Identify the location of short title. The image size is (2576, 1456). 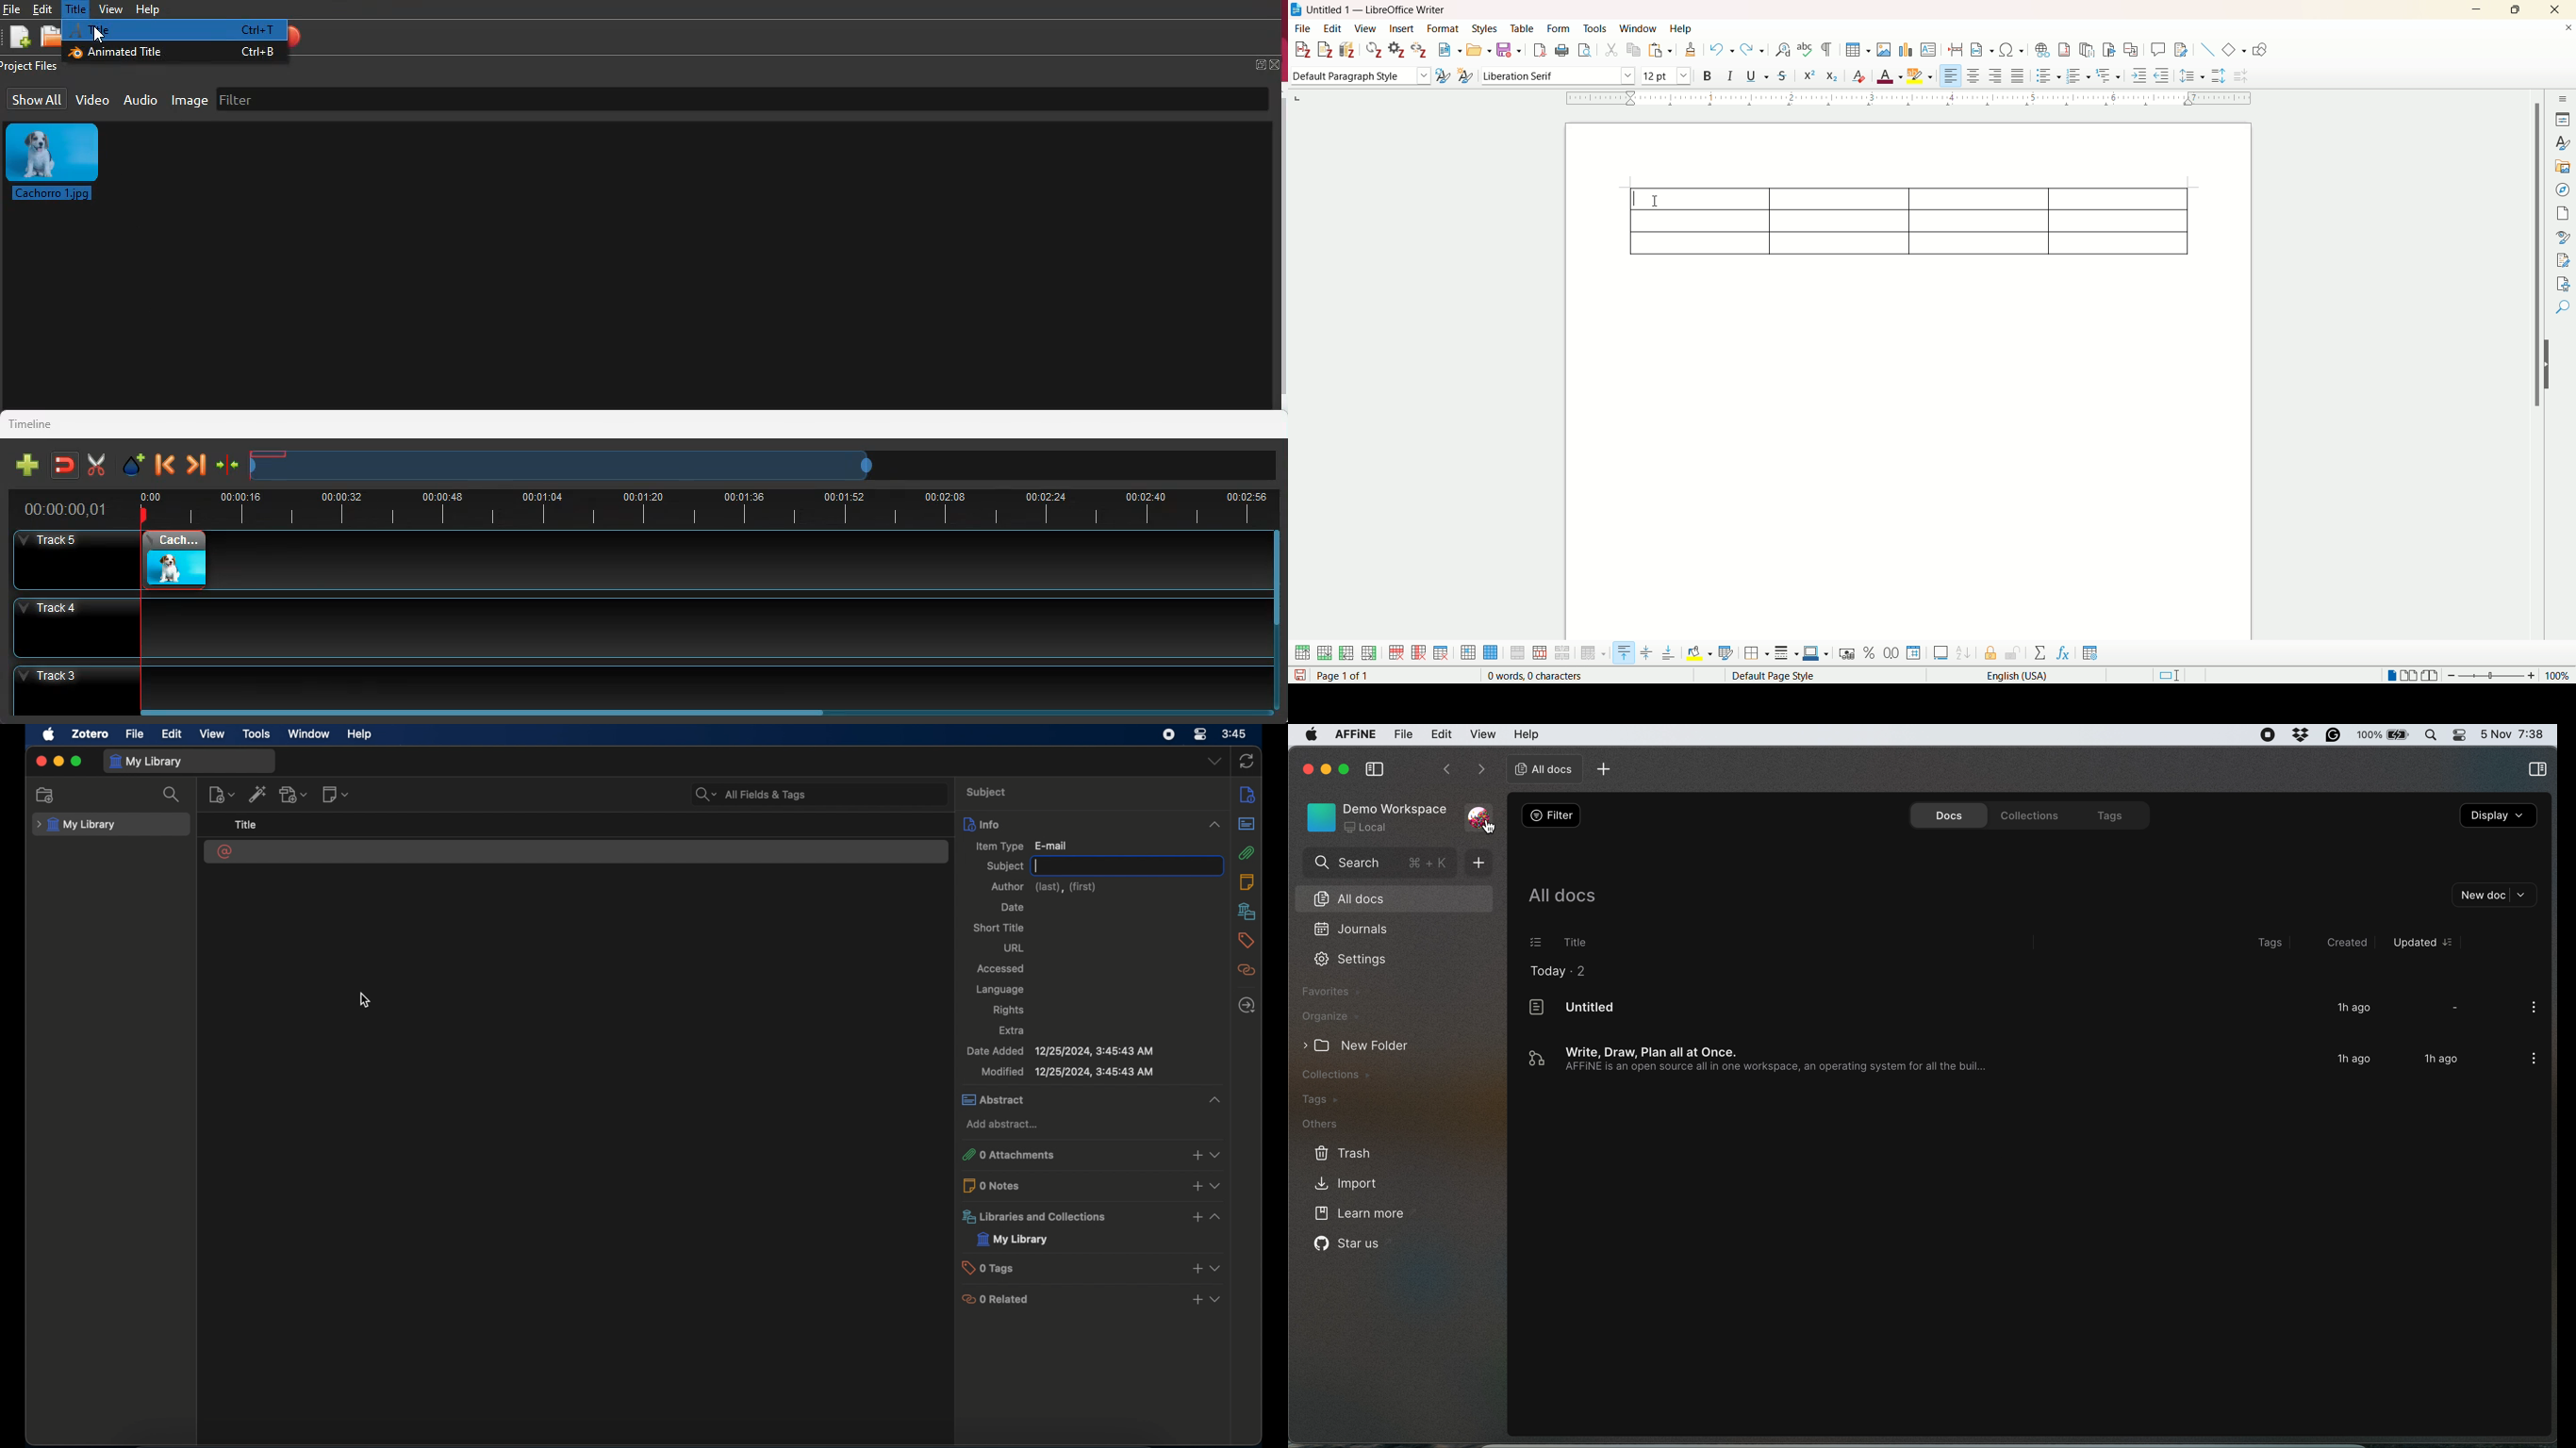
(999, 927).